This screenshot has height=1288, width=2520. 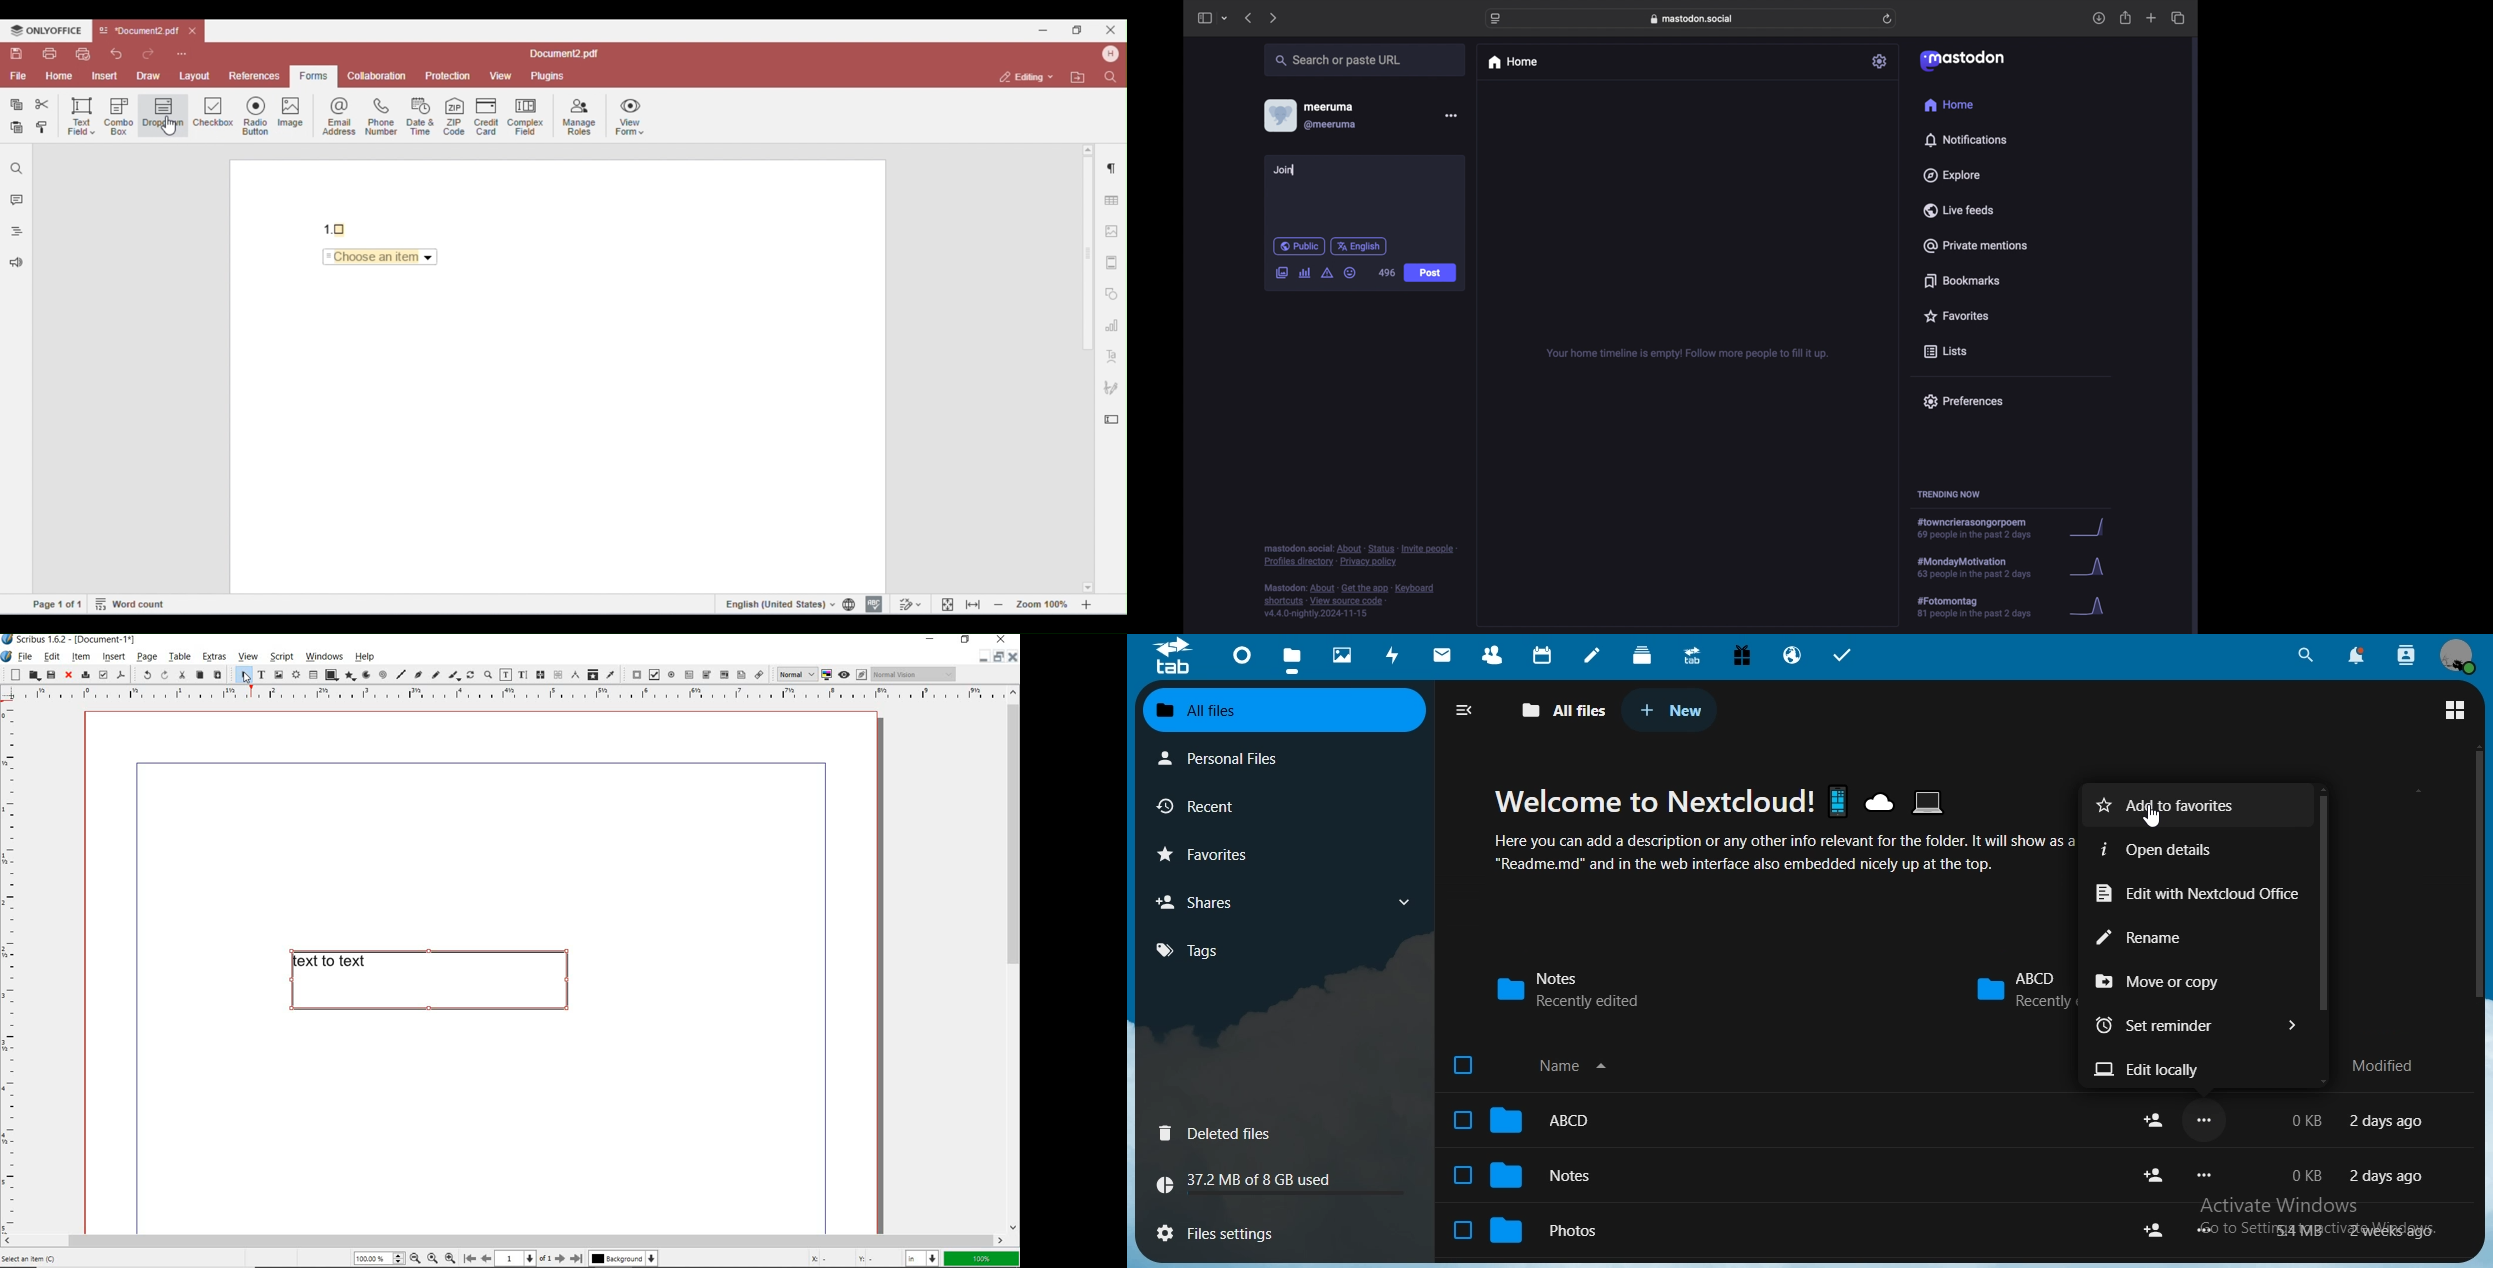 I want to click on edit, so click(x=52, y=656).